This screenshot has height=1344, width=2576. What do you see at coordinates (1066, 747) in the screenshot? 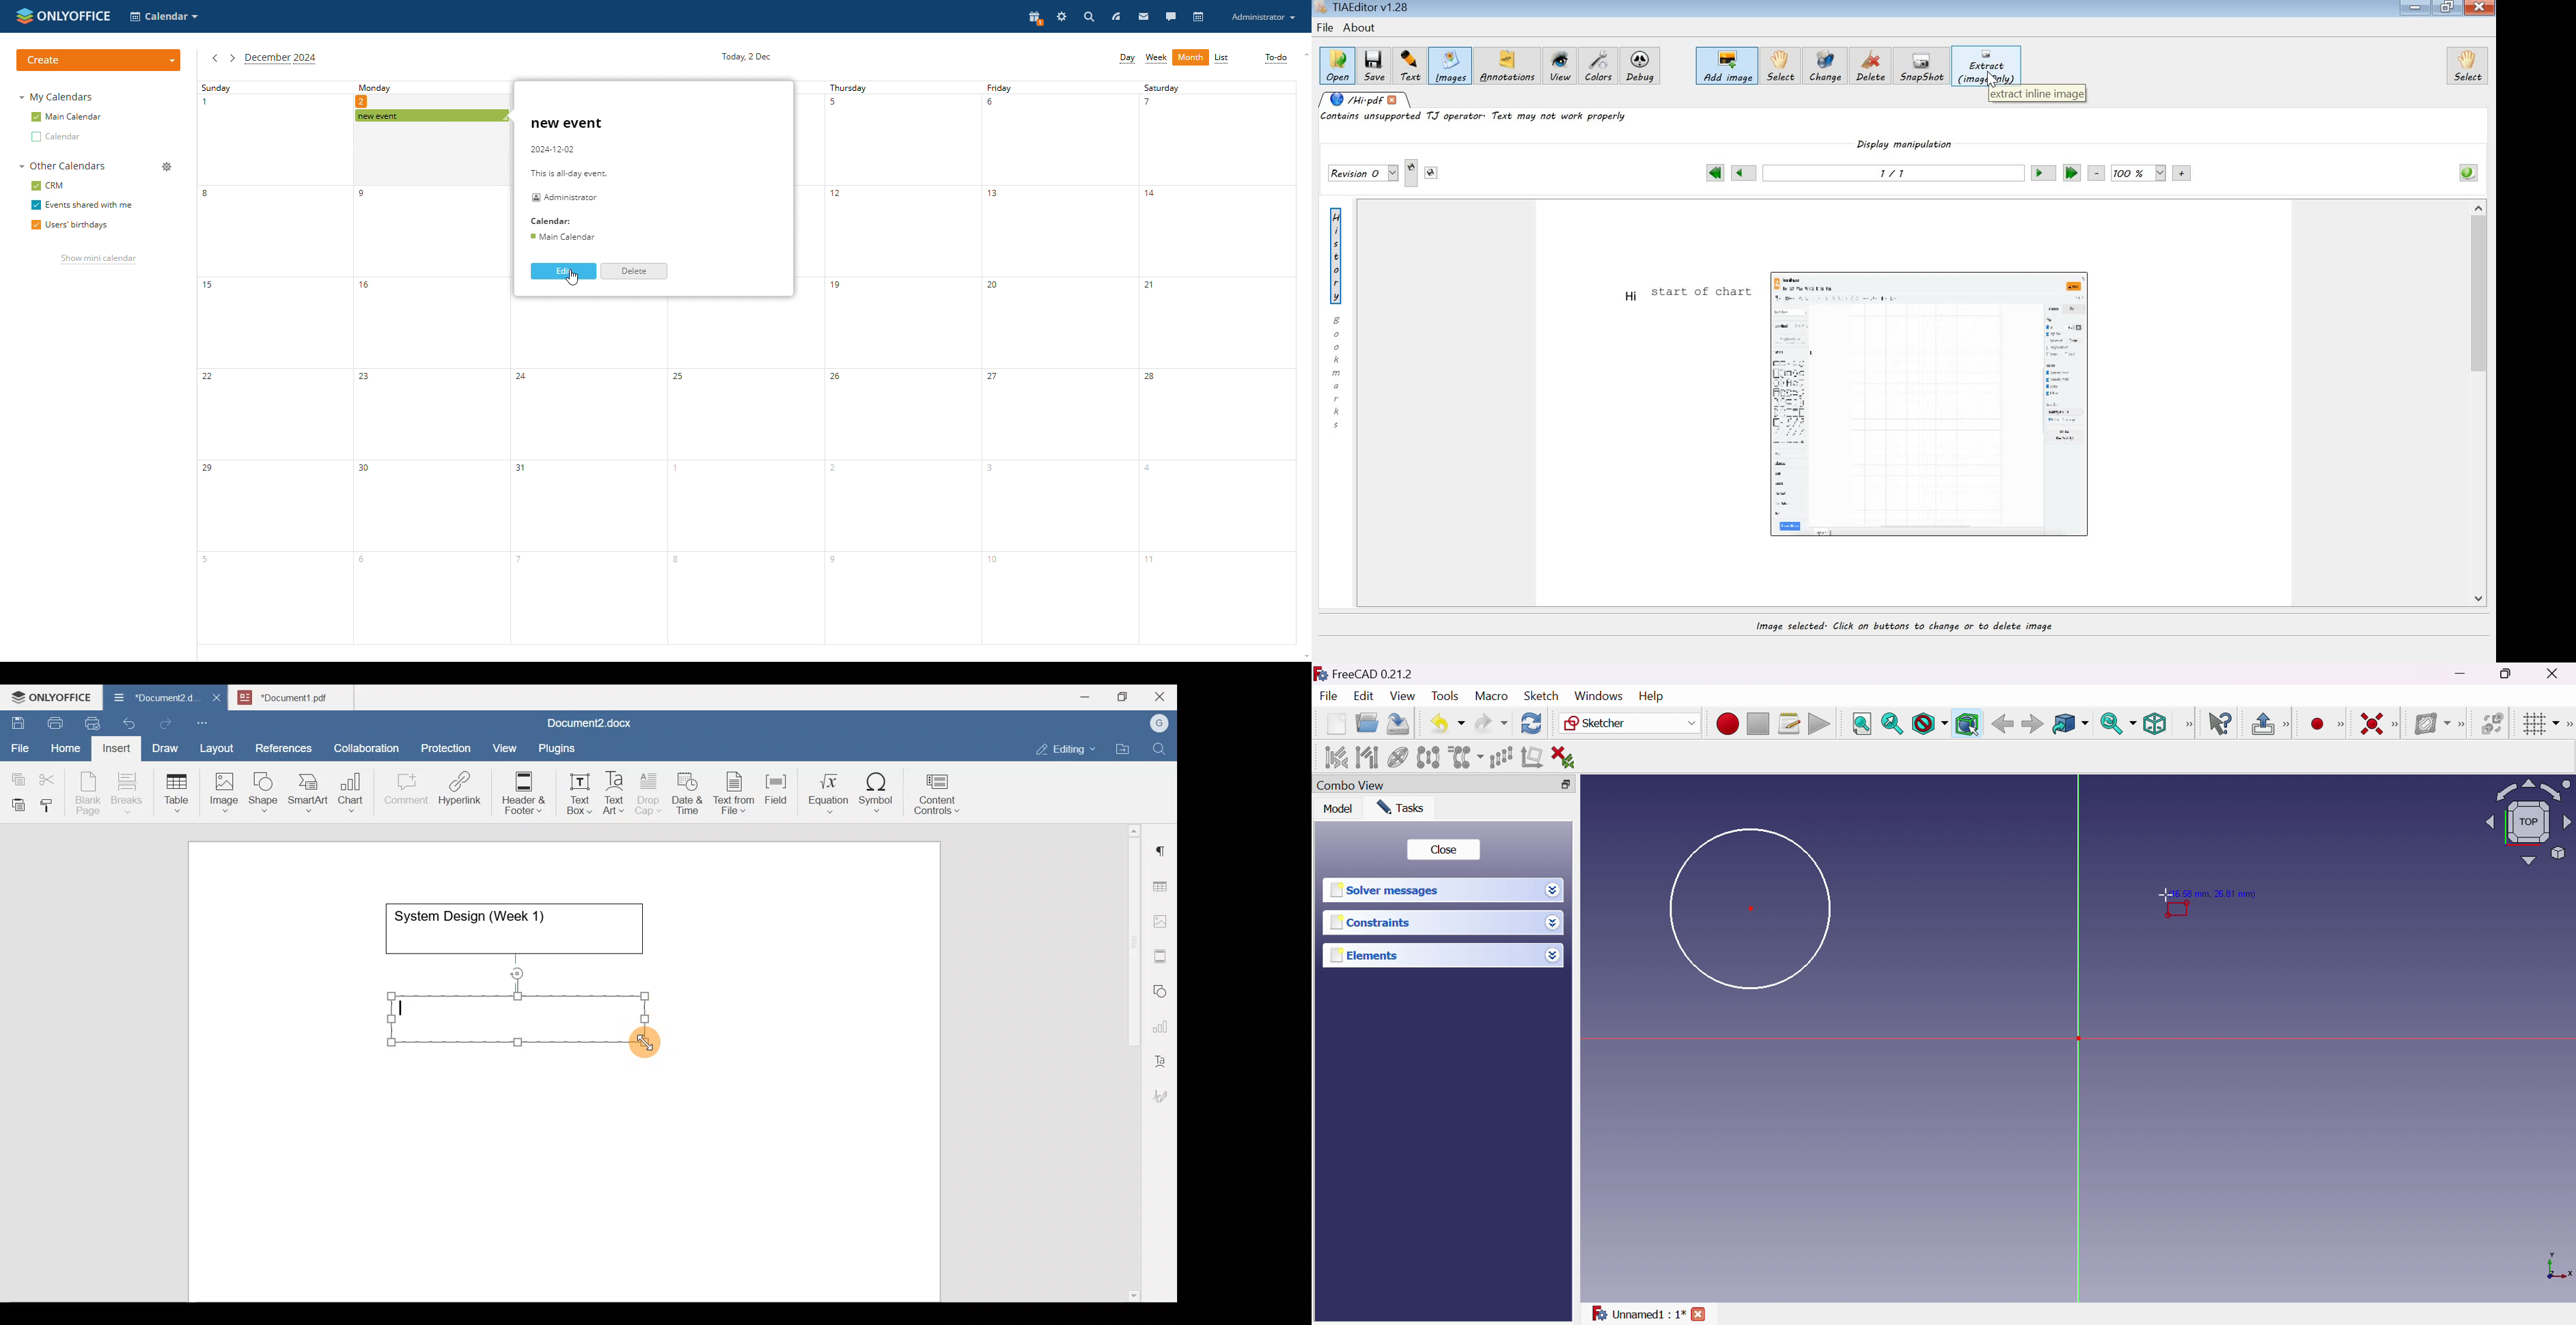
I see `Editing mode` at bounding box center [1066, 747].